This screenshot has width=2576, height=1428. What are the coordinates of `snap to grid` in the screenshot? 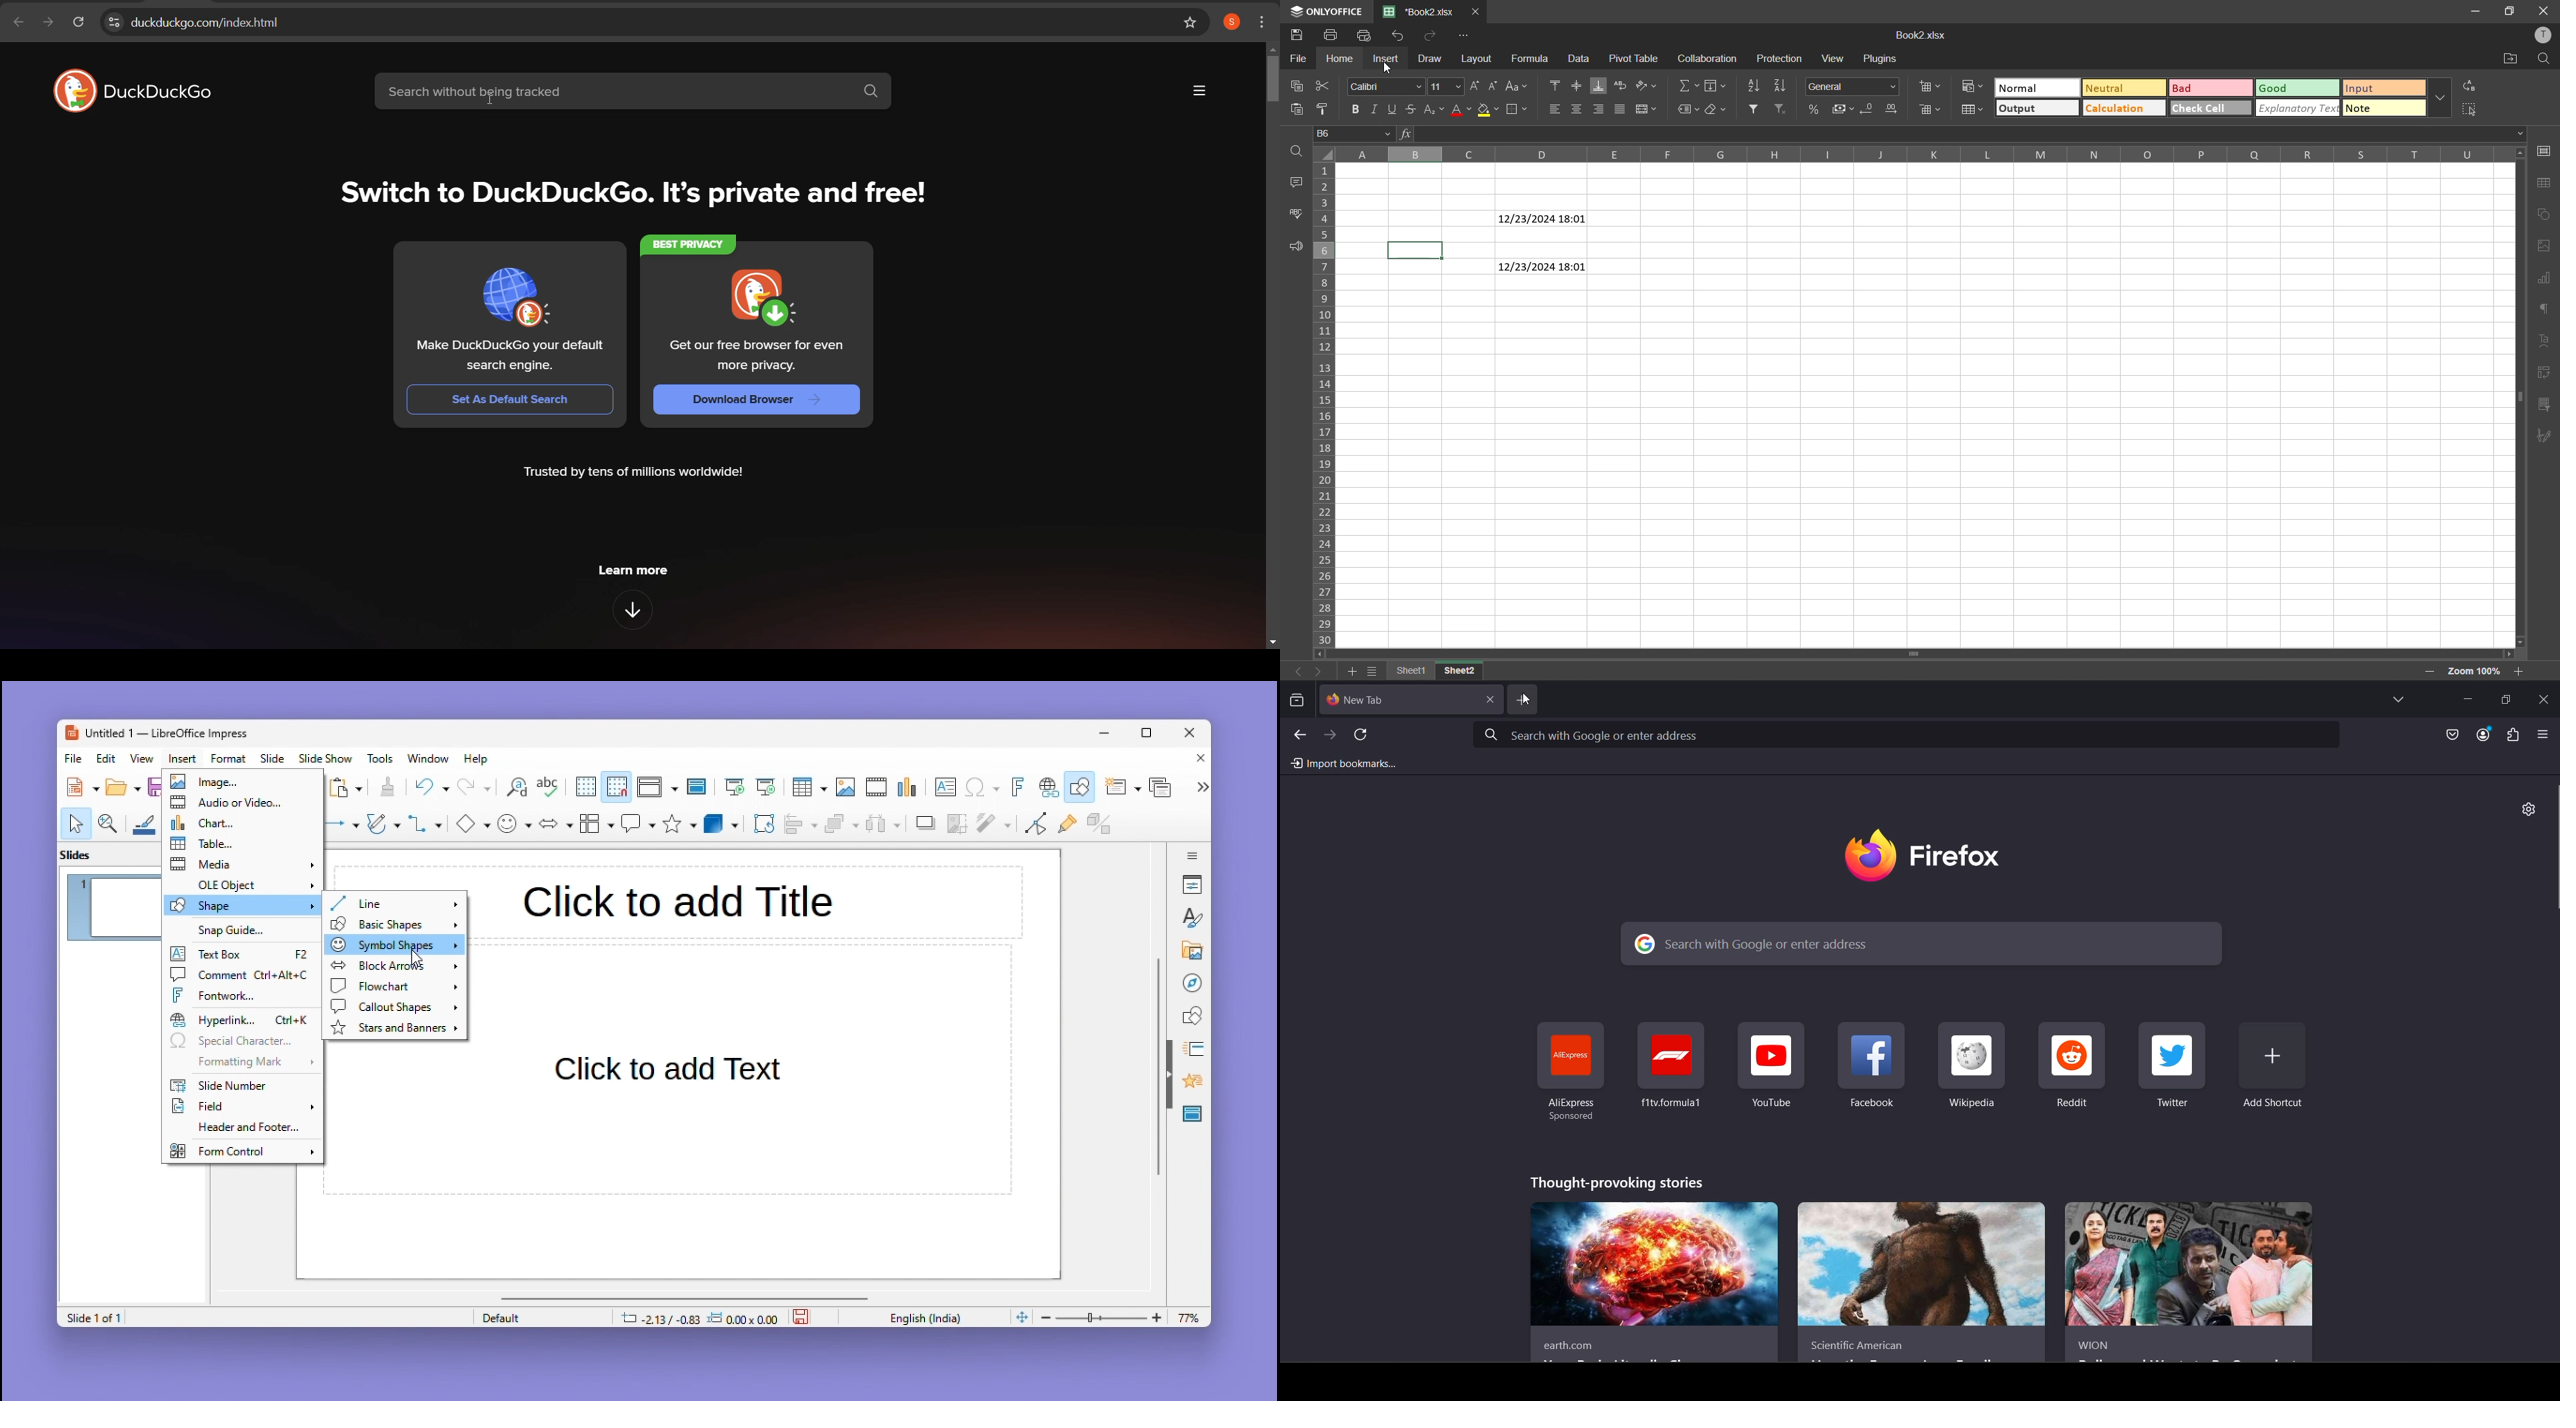 It's located at (616, 787).